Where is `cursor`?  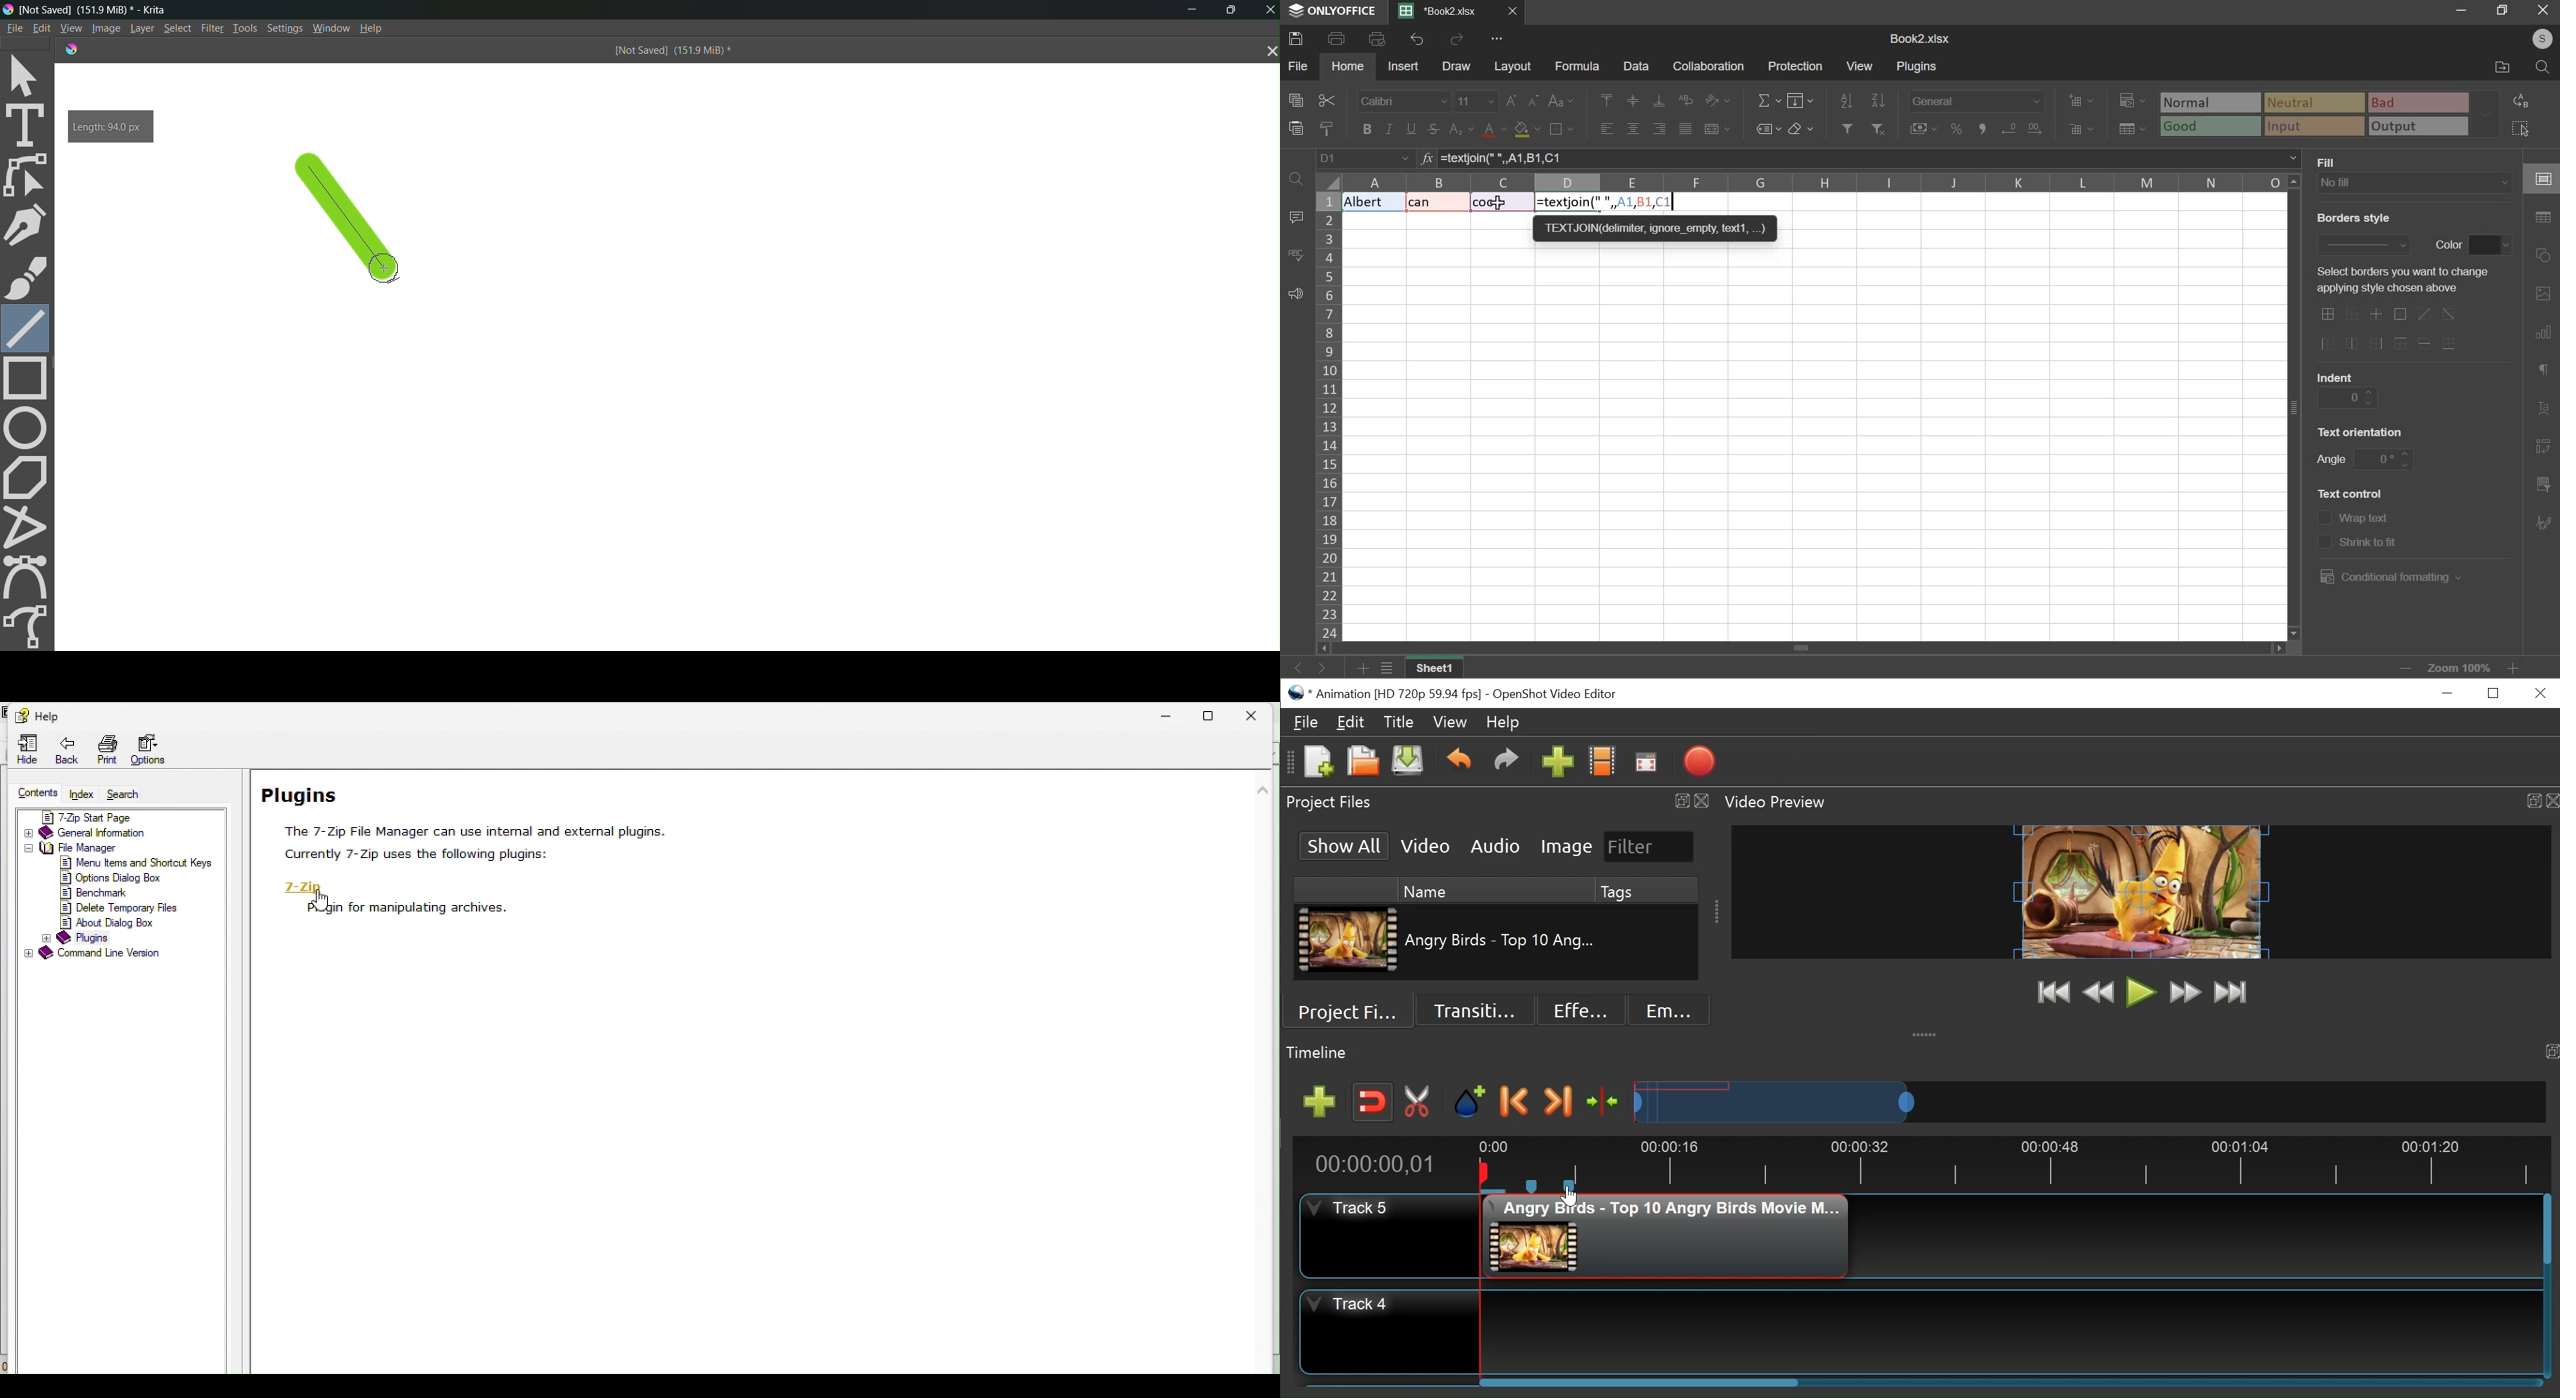 cursor is located at coordinates (383, 266).